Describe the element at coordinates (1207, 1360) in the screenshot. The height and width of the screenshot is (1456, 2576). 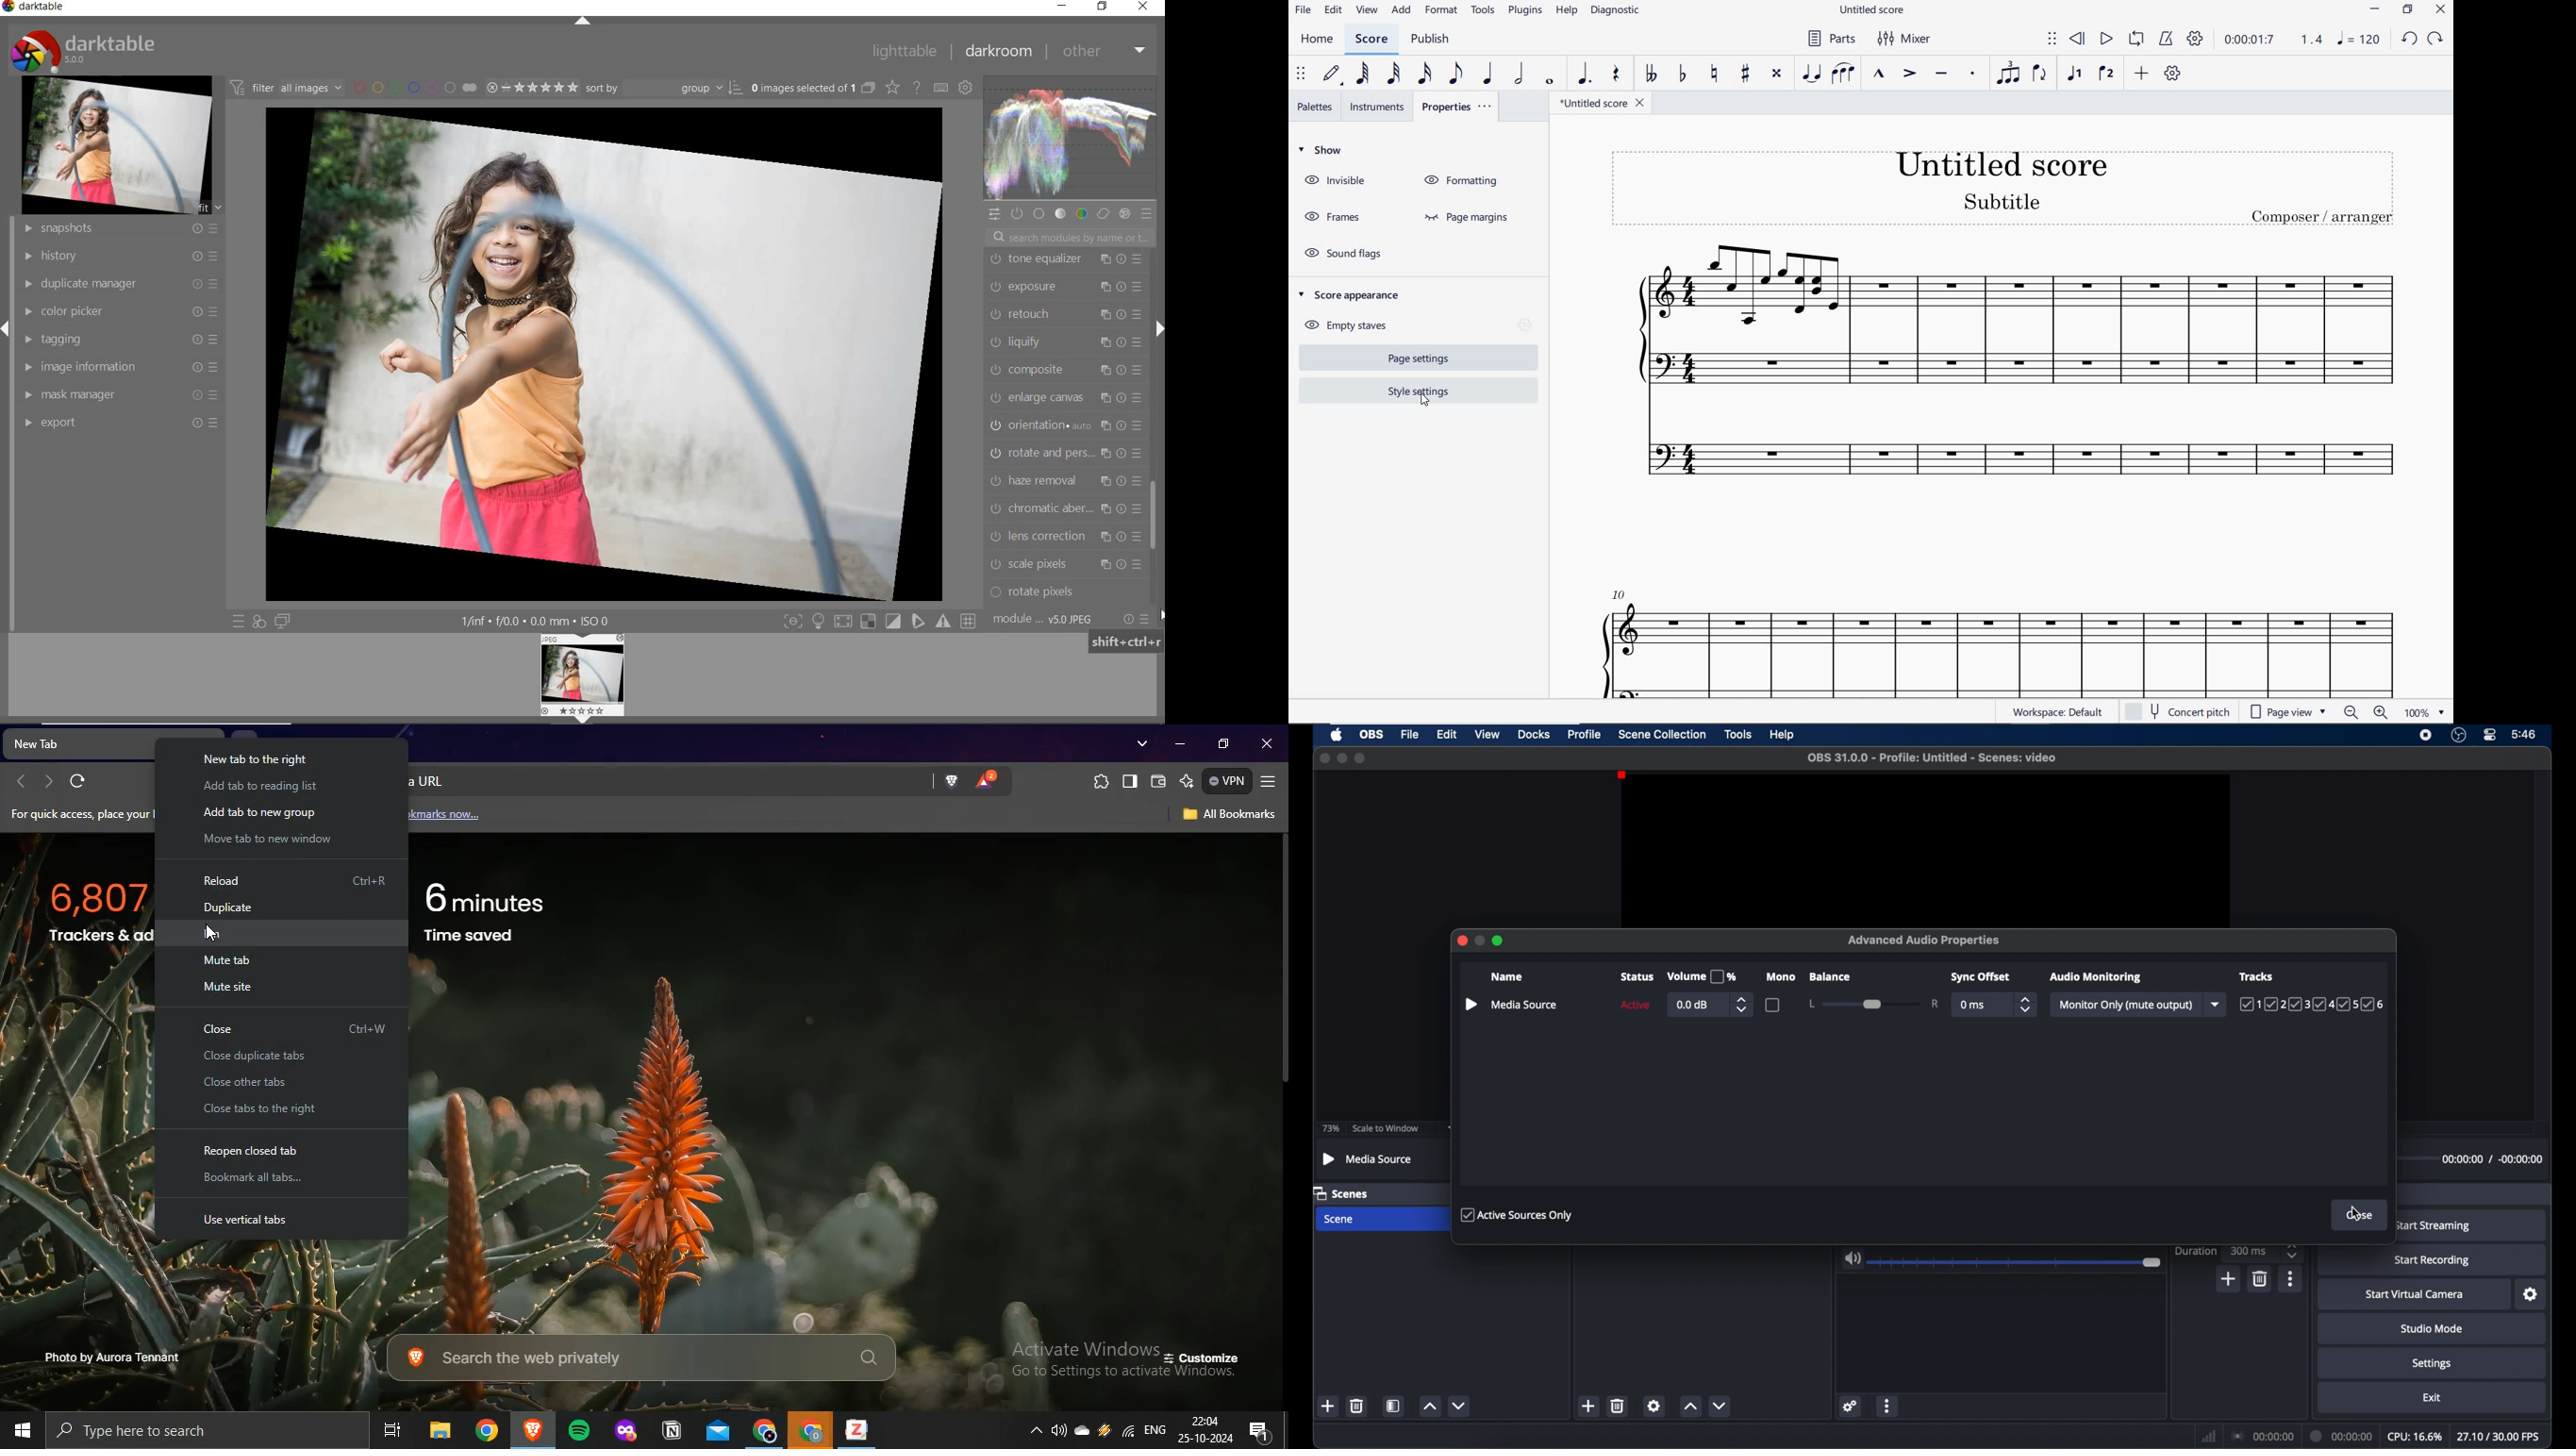
I see `customize` at that location.